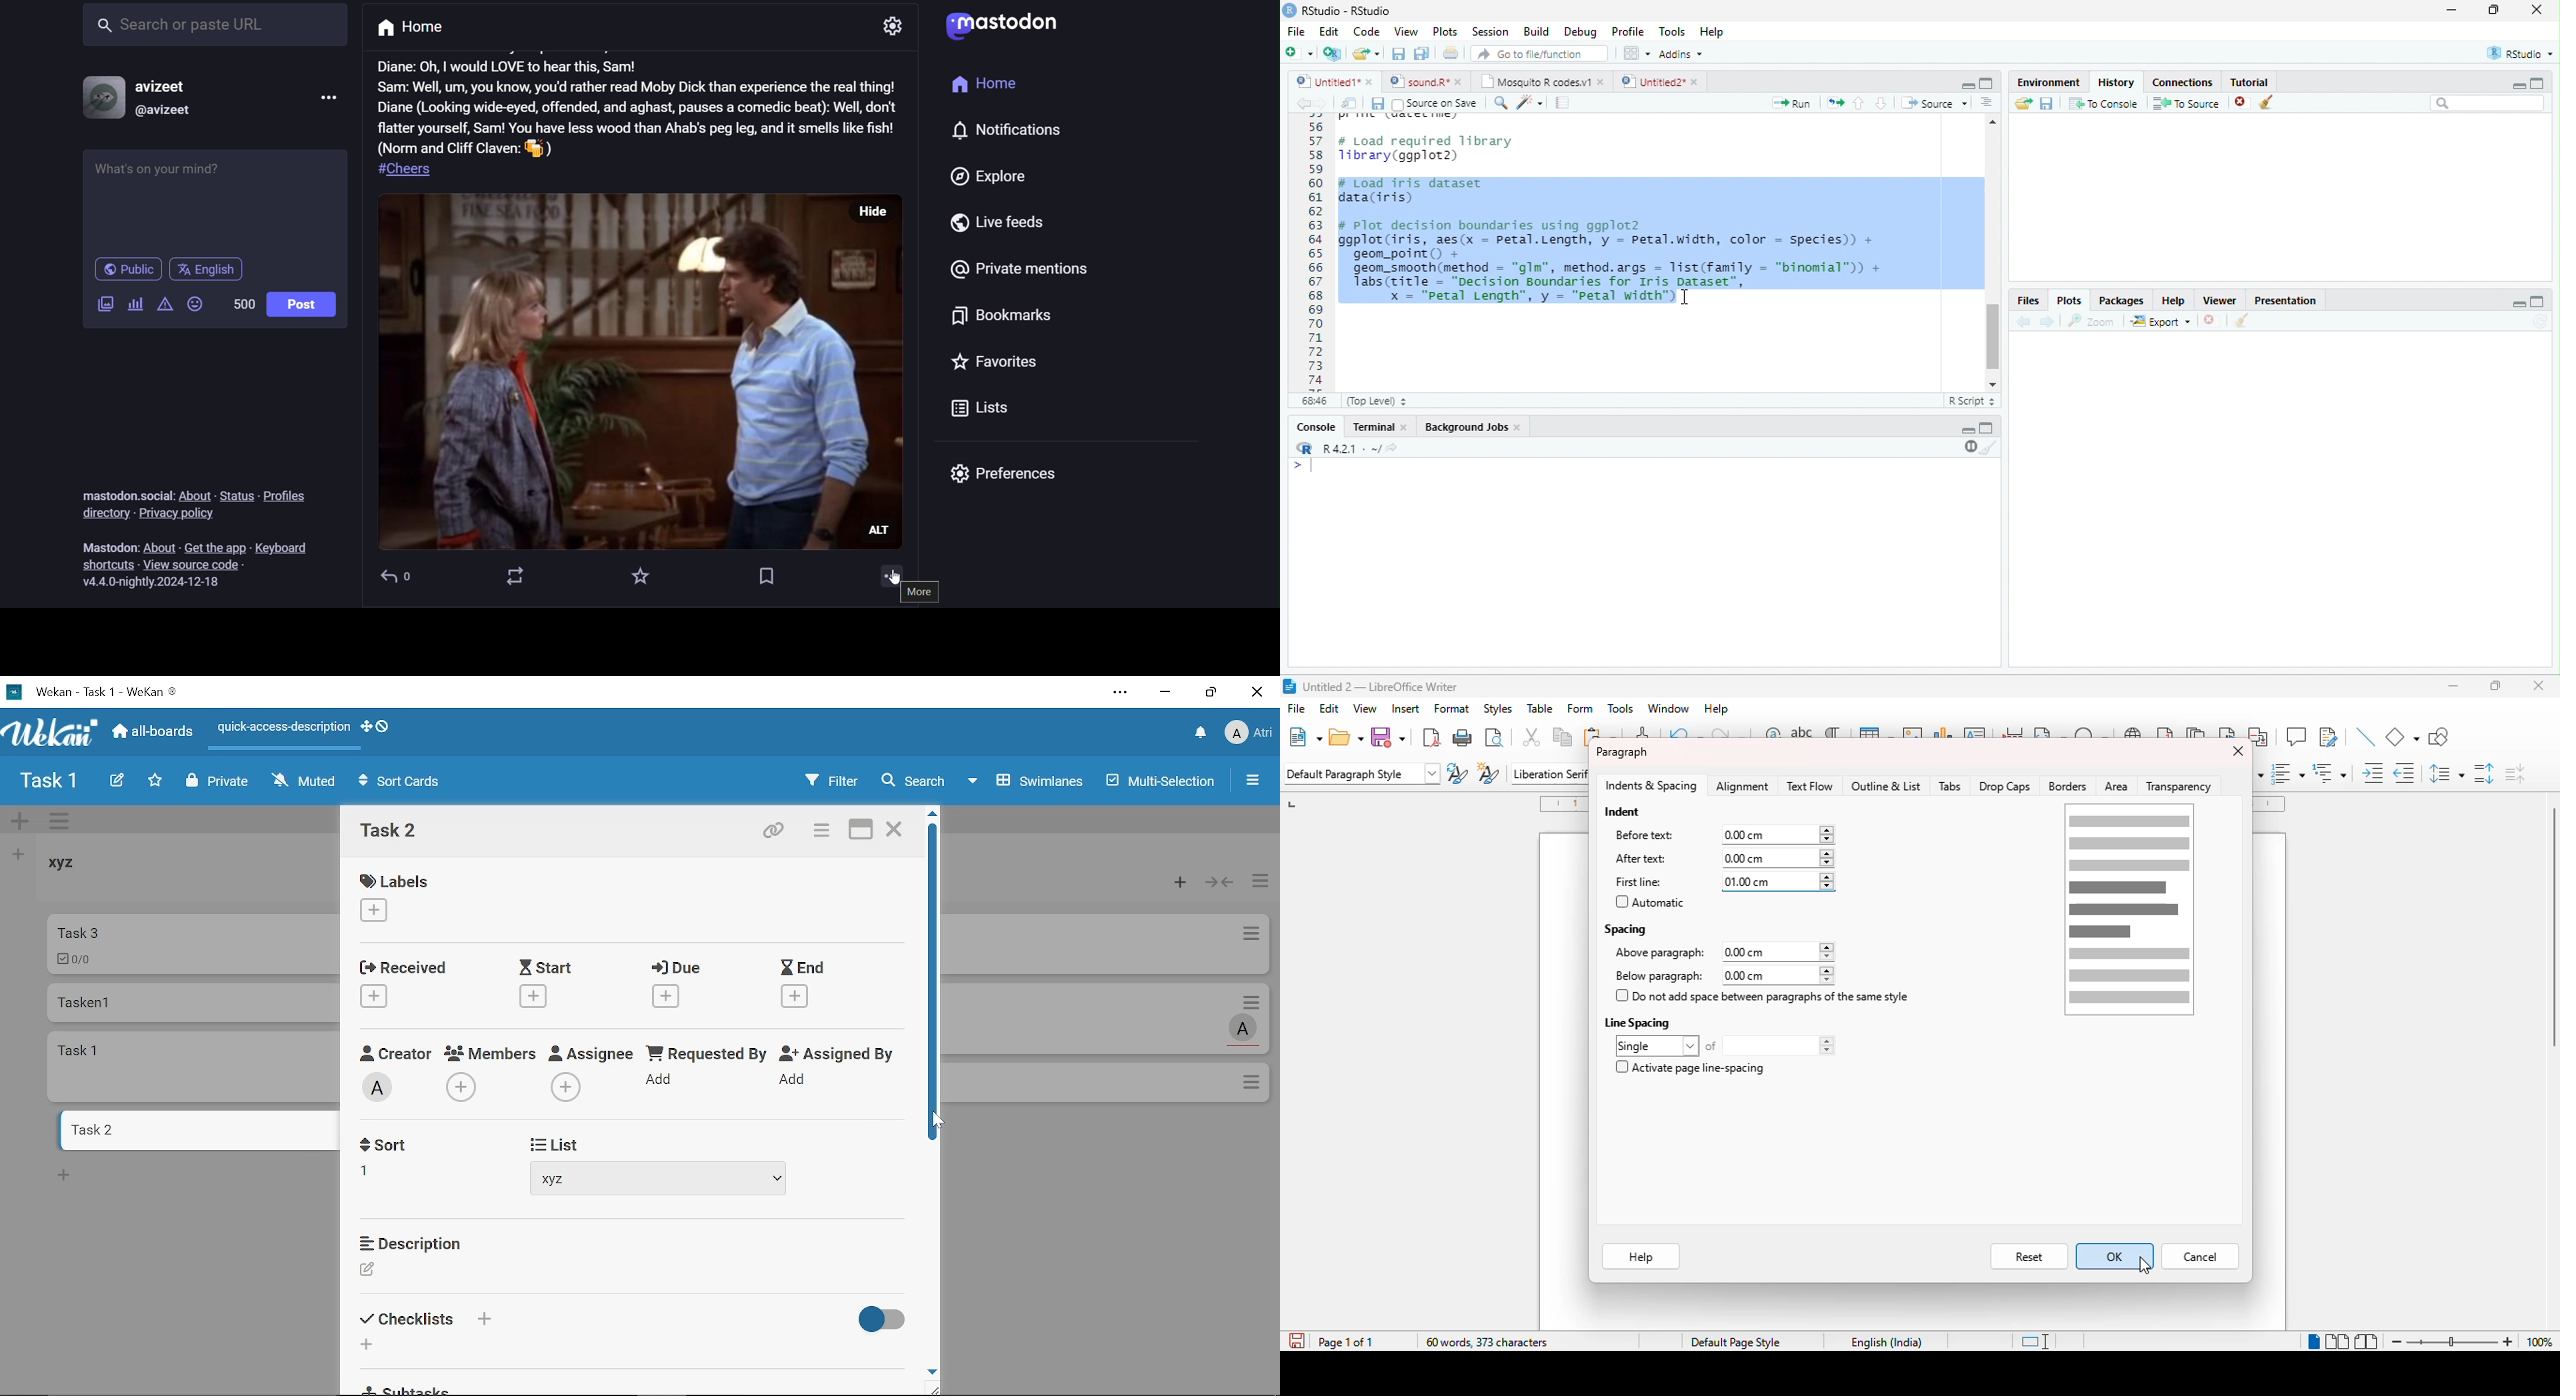  I want to click on toggle print preview, so click(1494, 737).